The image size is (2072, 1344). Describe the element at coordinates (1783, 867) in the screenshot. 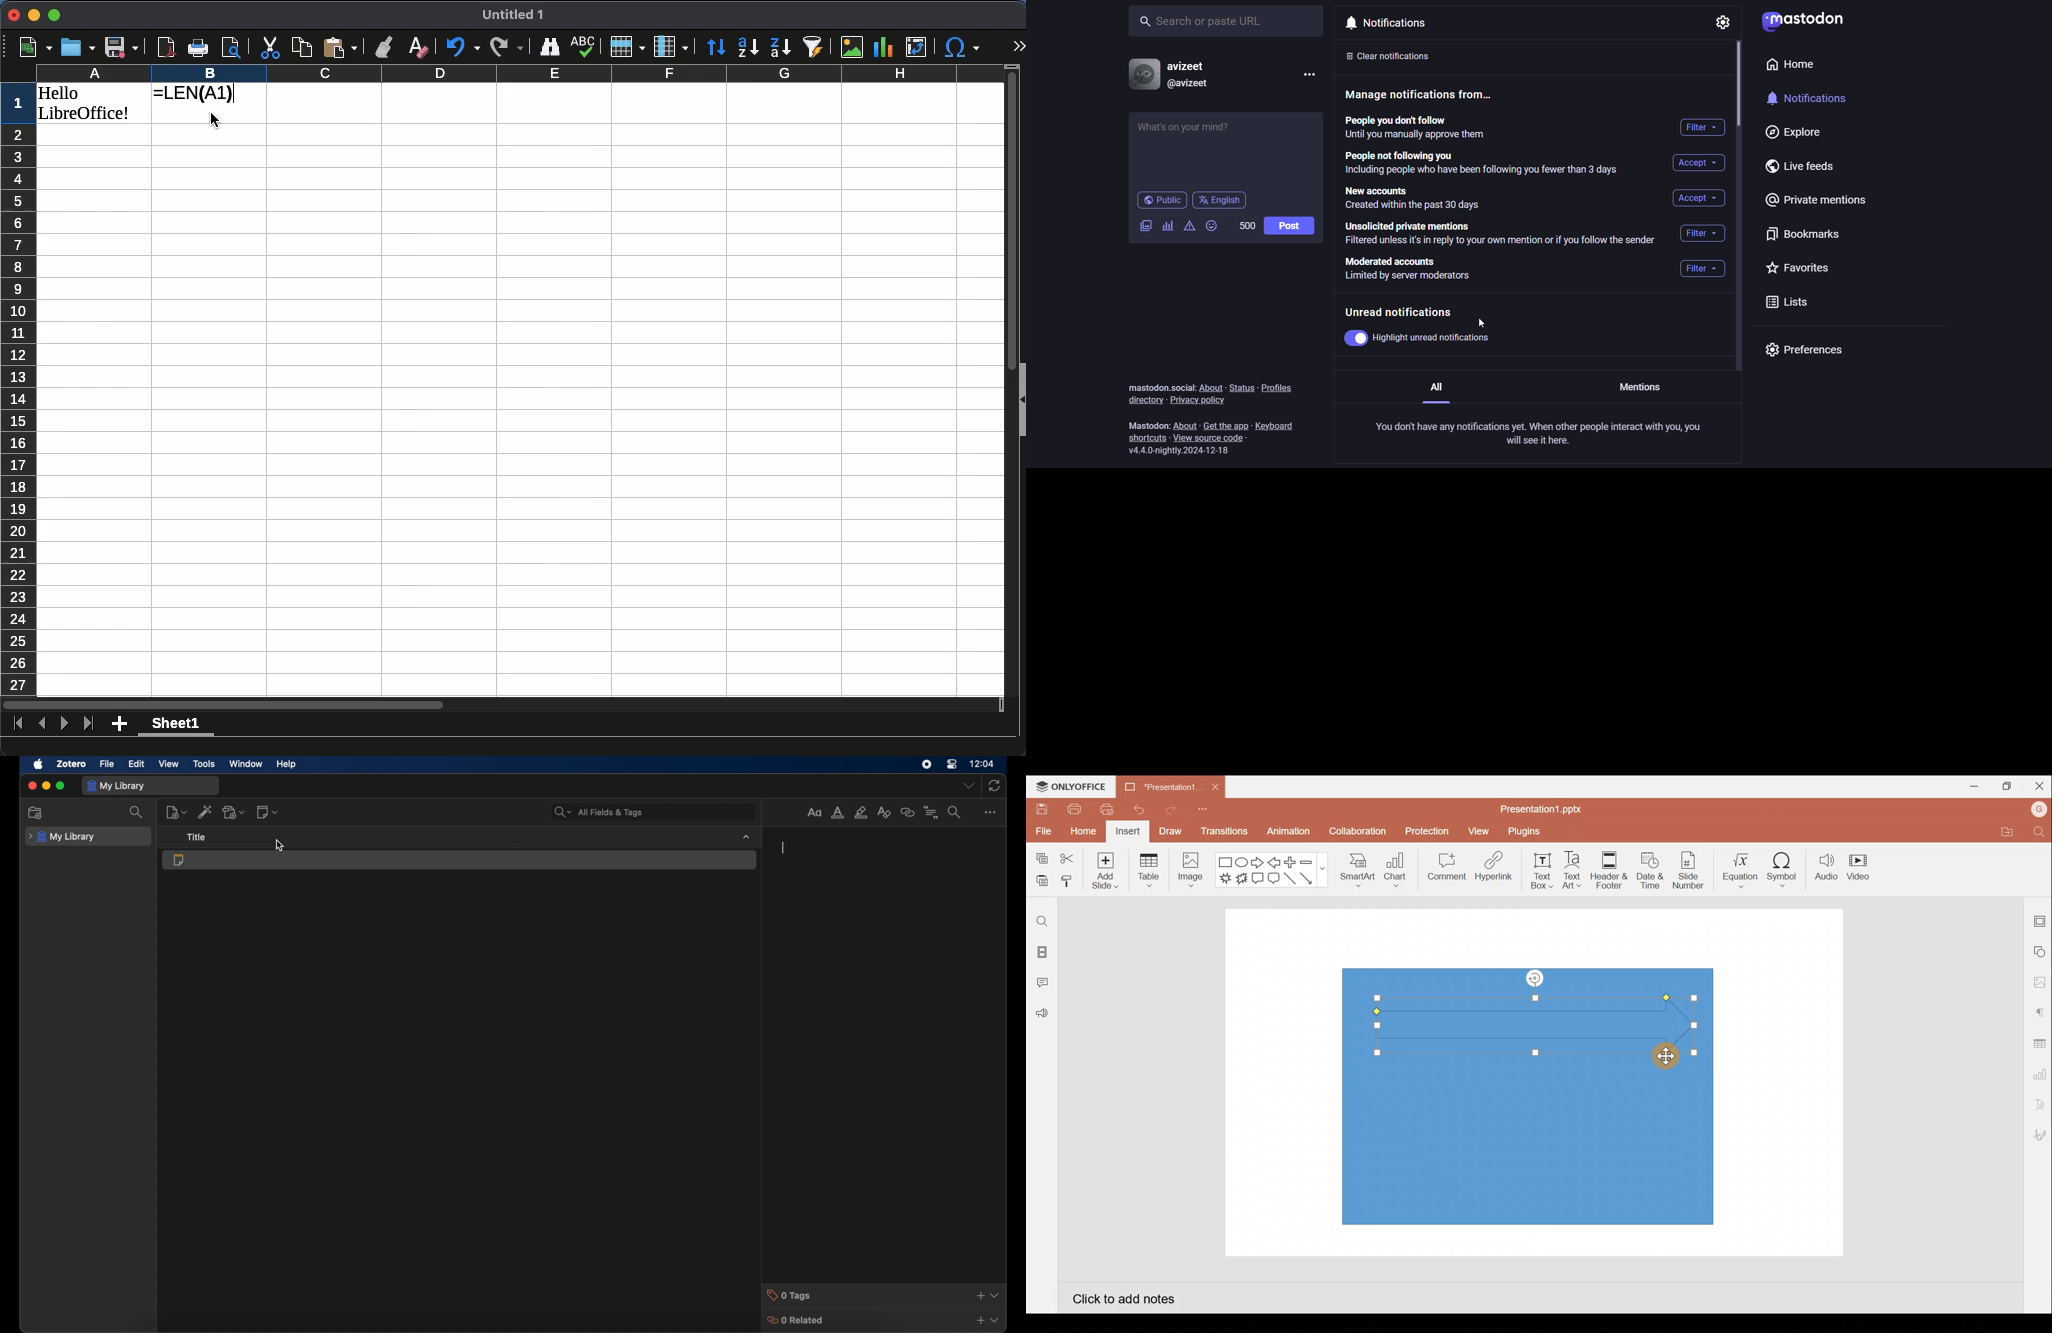

I see `Symbol` at that location.